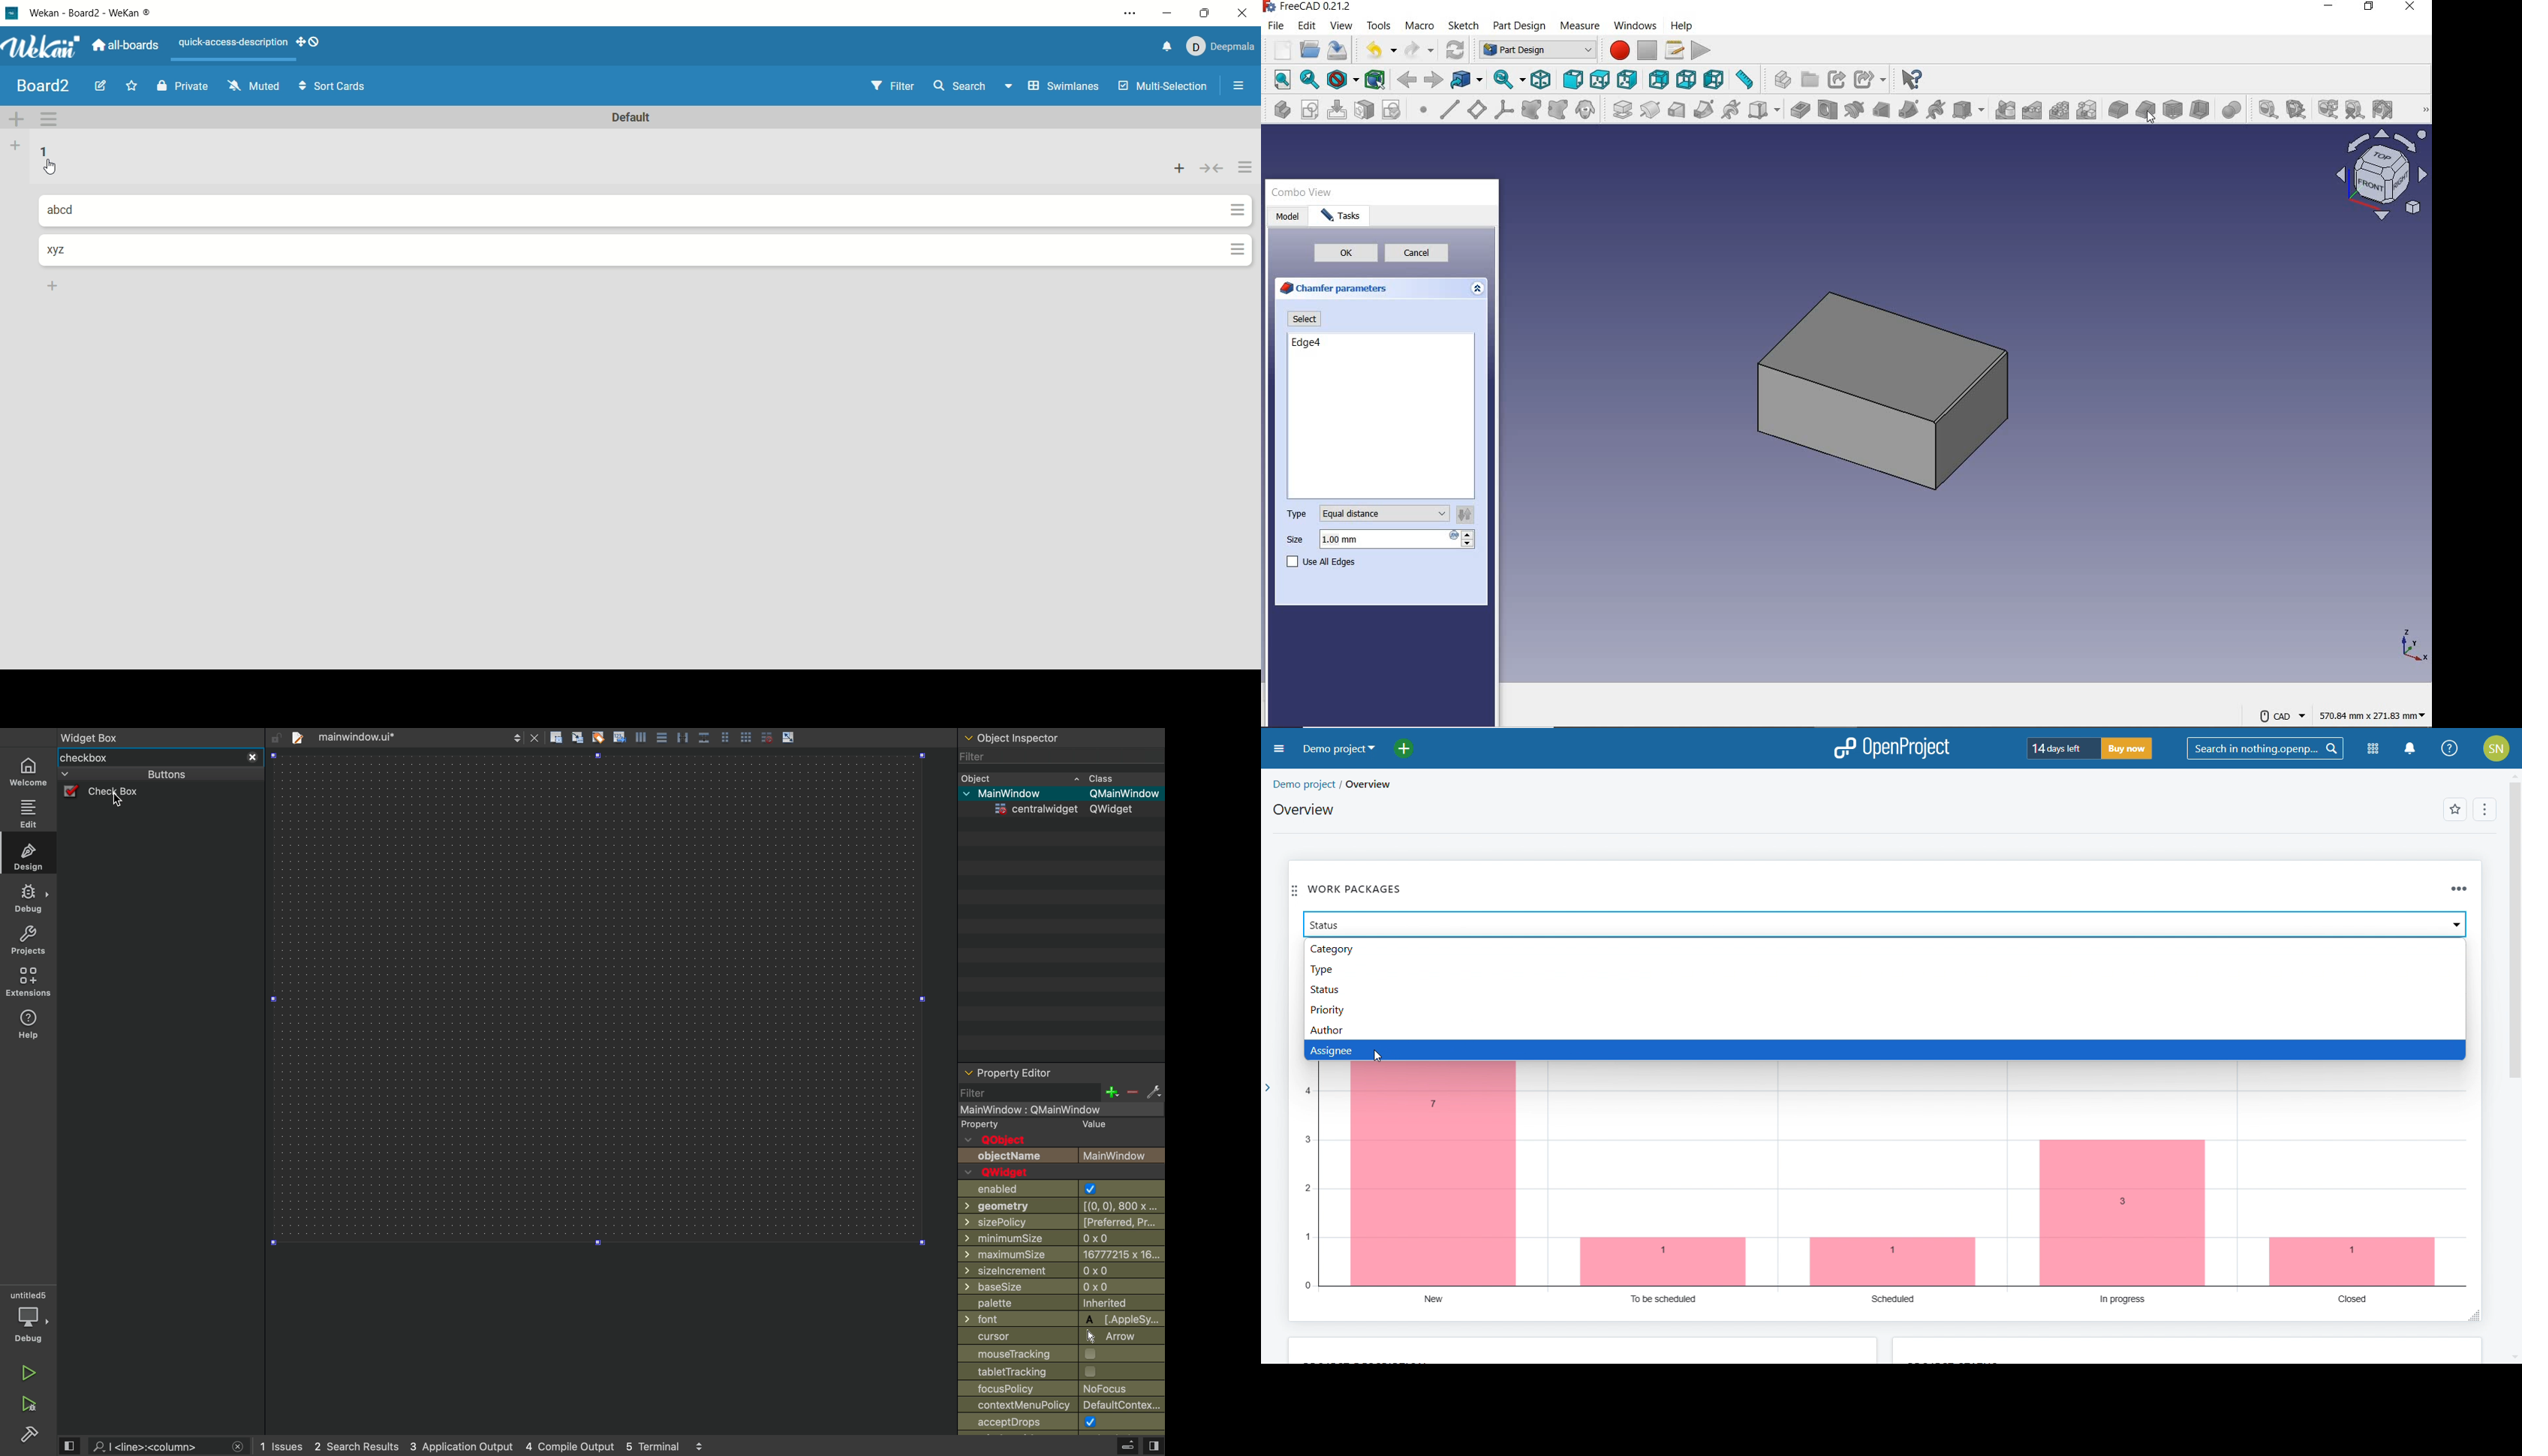 The height and width of the screenshot is (1456, 2548). Describe the element at coordinates (1422, 254) in the screenshot. I see `cancel` at that location.